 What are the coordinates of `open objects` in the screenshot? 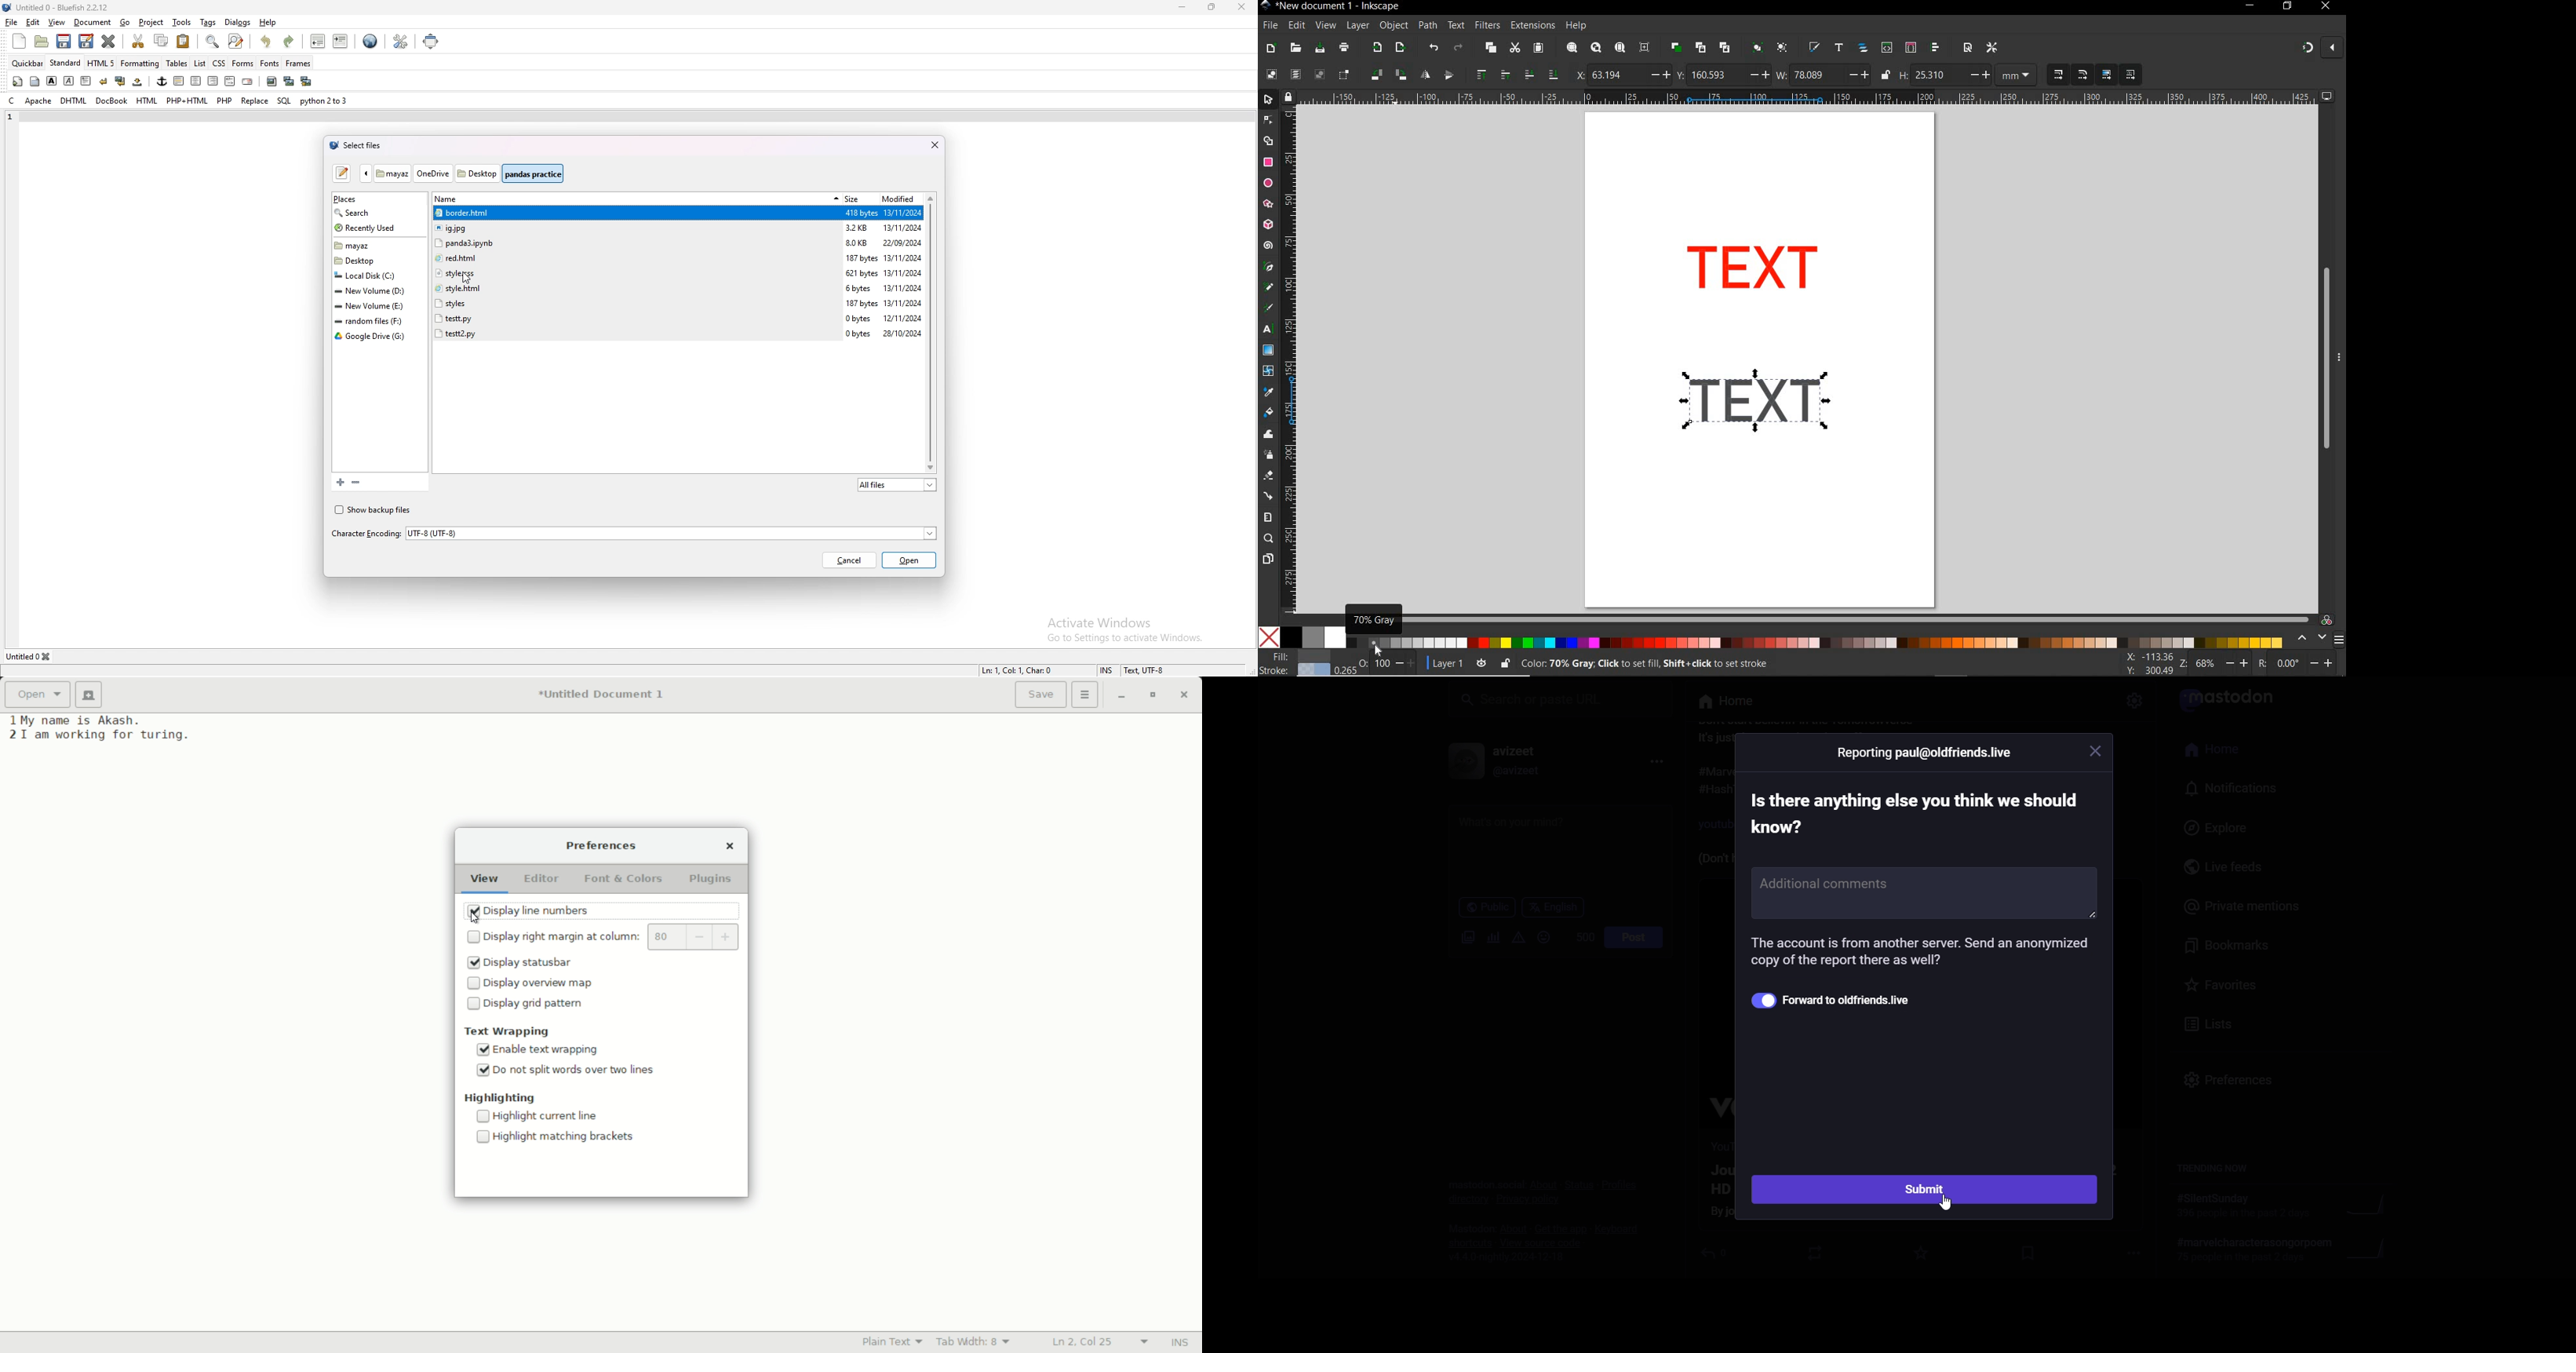 It's located at (1863, 49).